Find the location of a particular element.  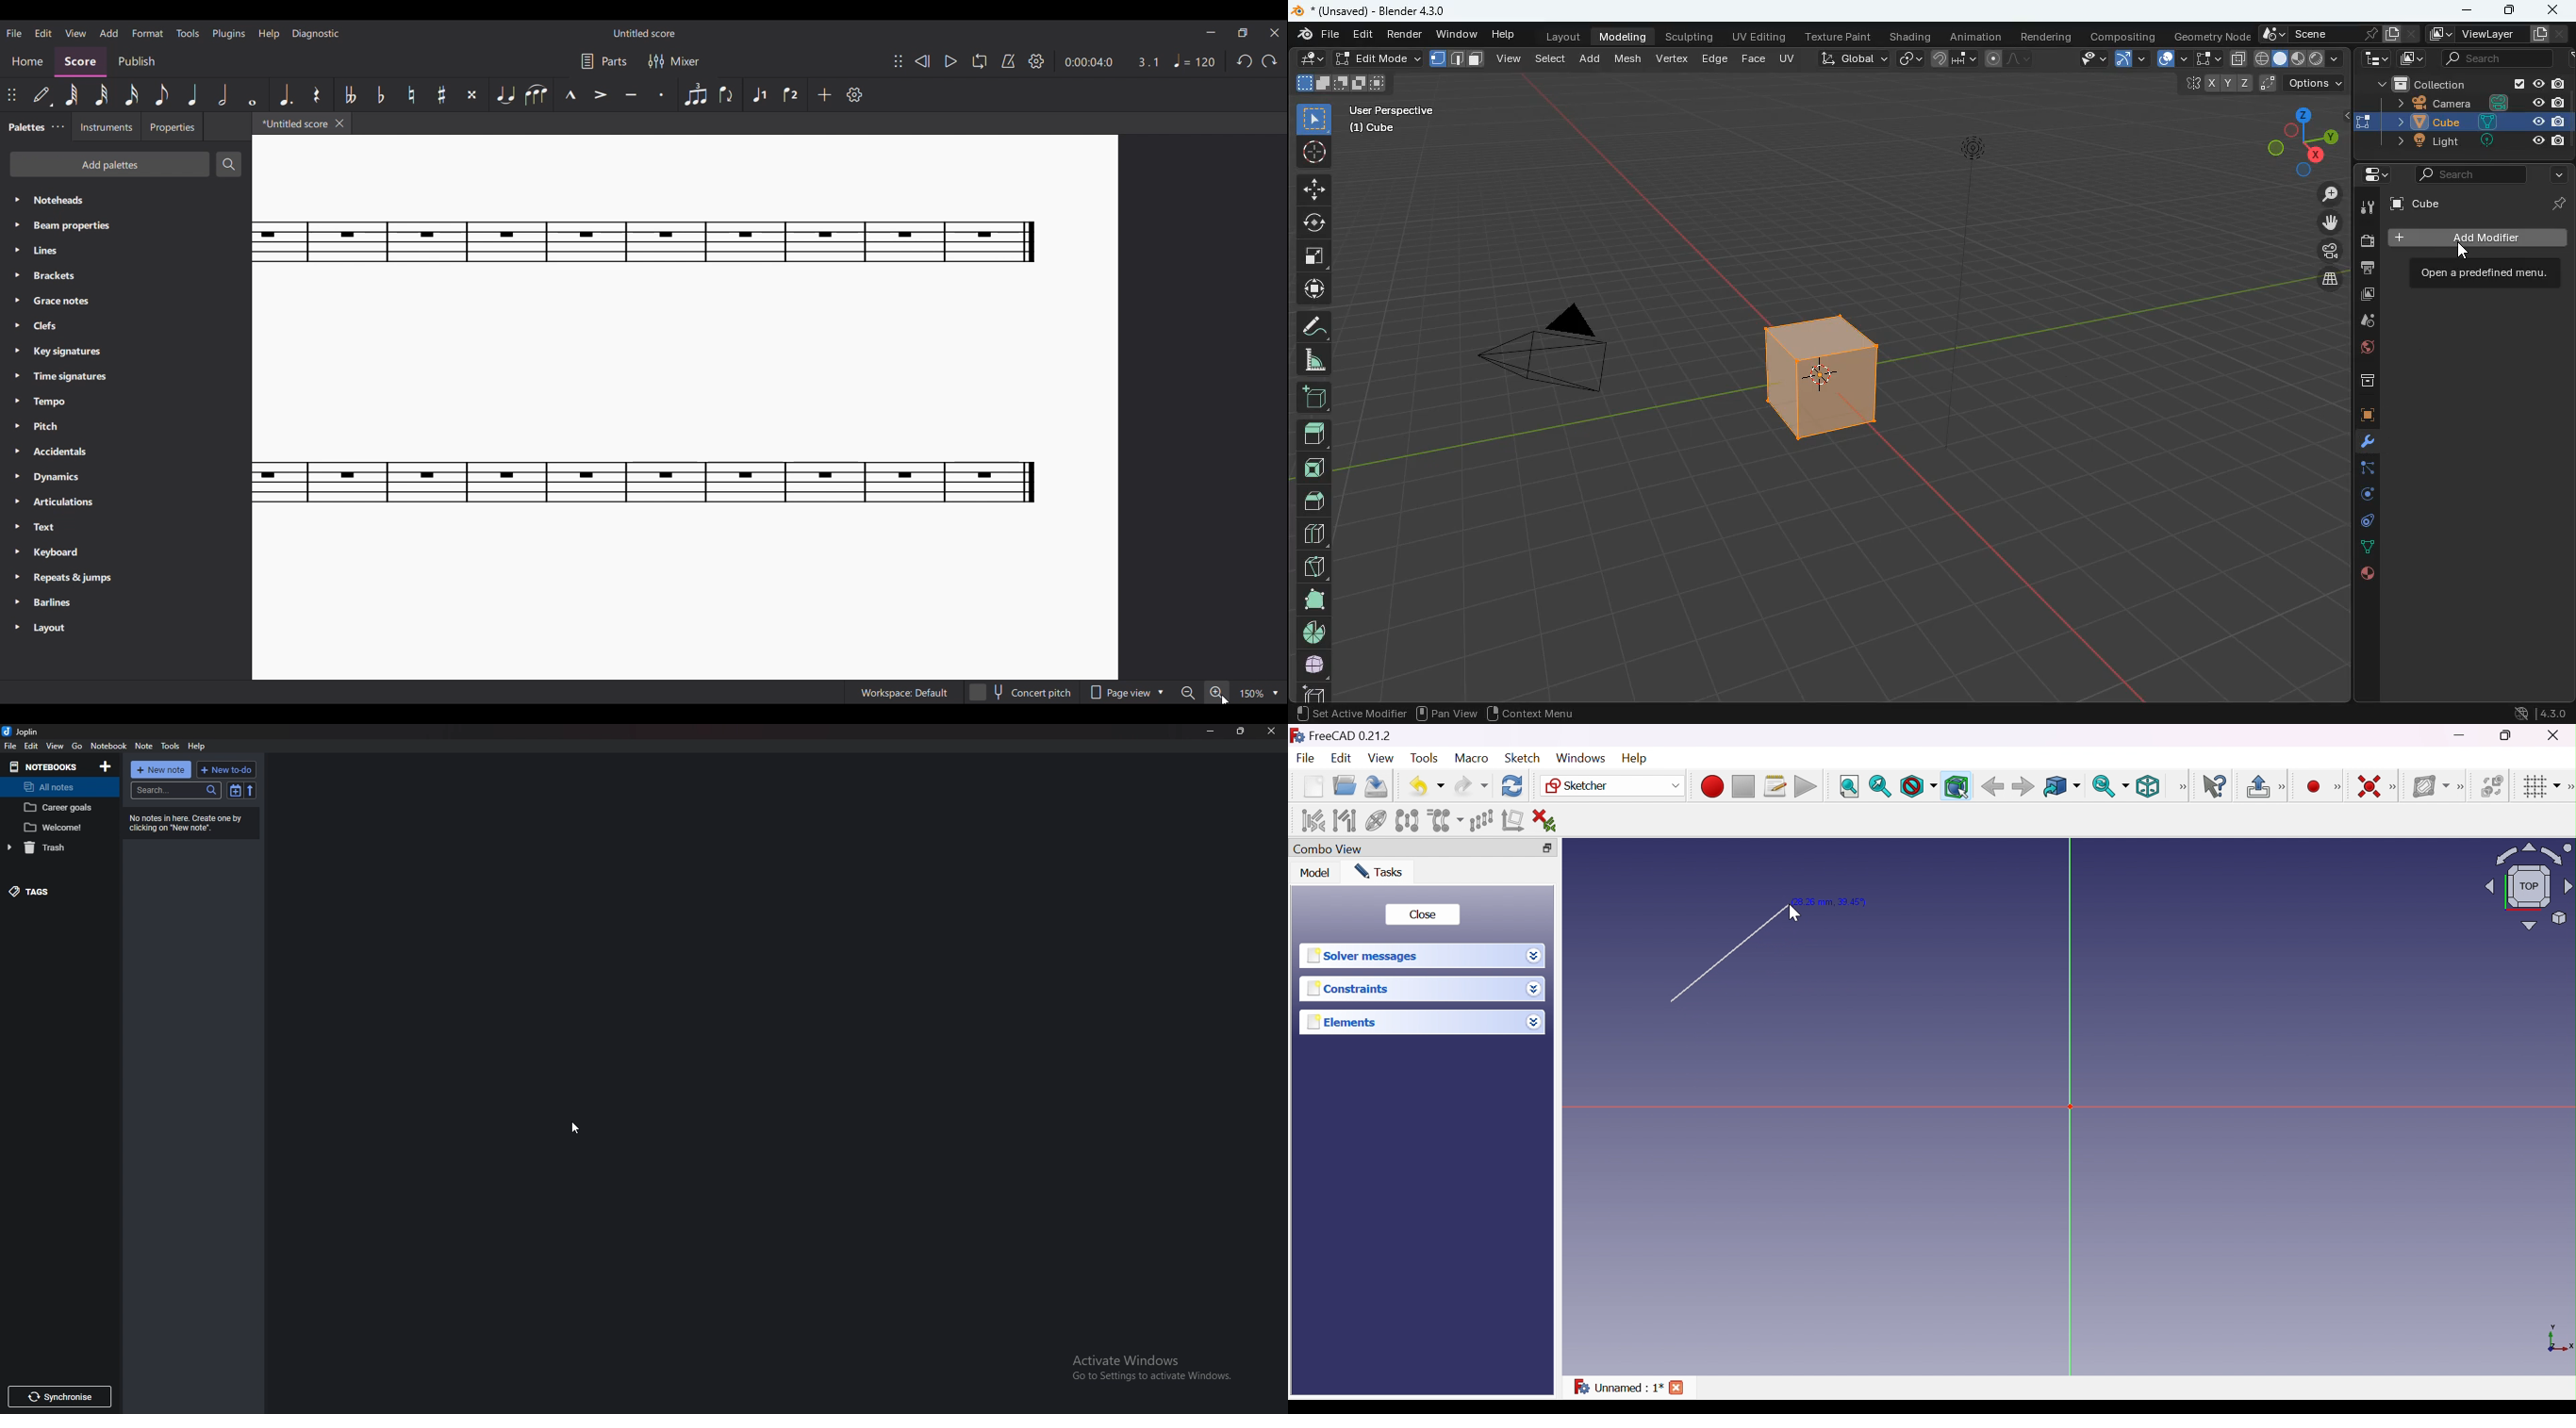

viewlayer is located at coordinates (2492, 34).